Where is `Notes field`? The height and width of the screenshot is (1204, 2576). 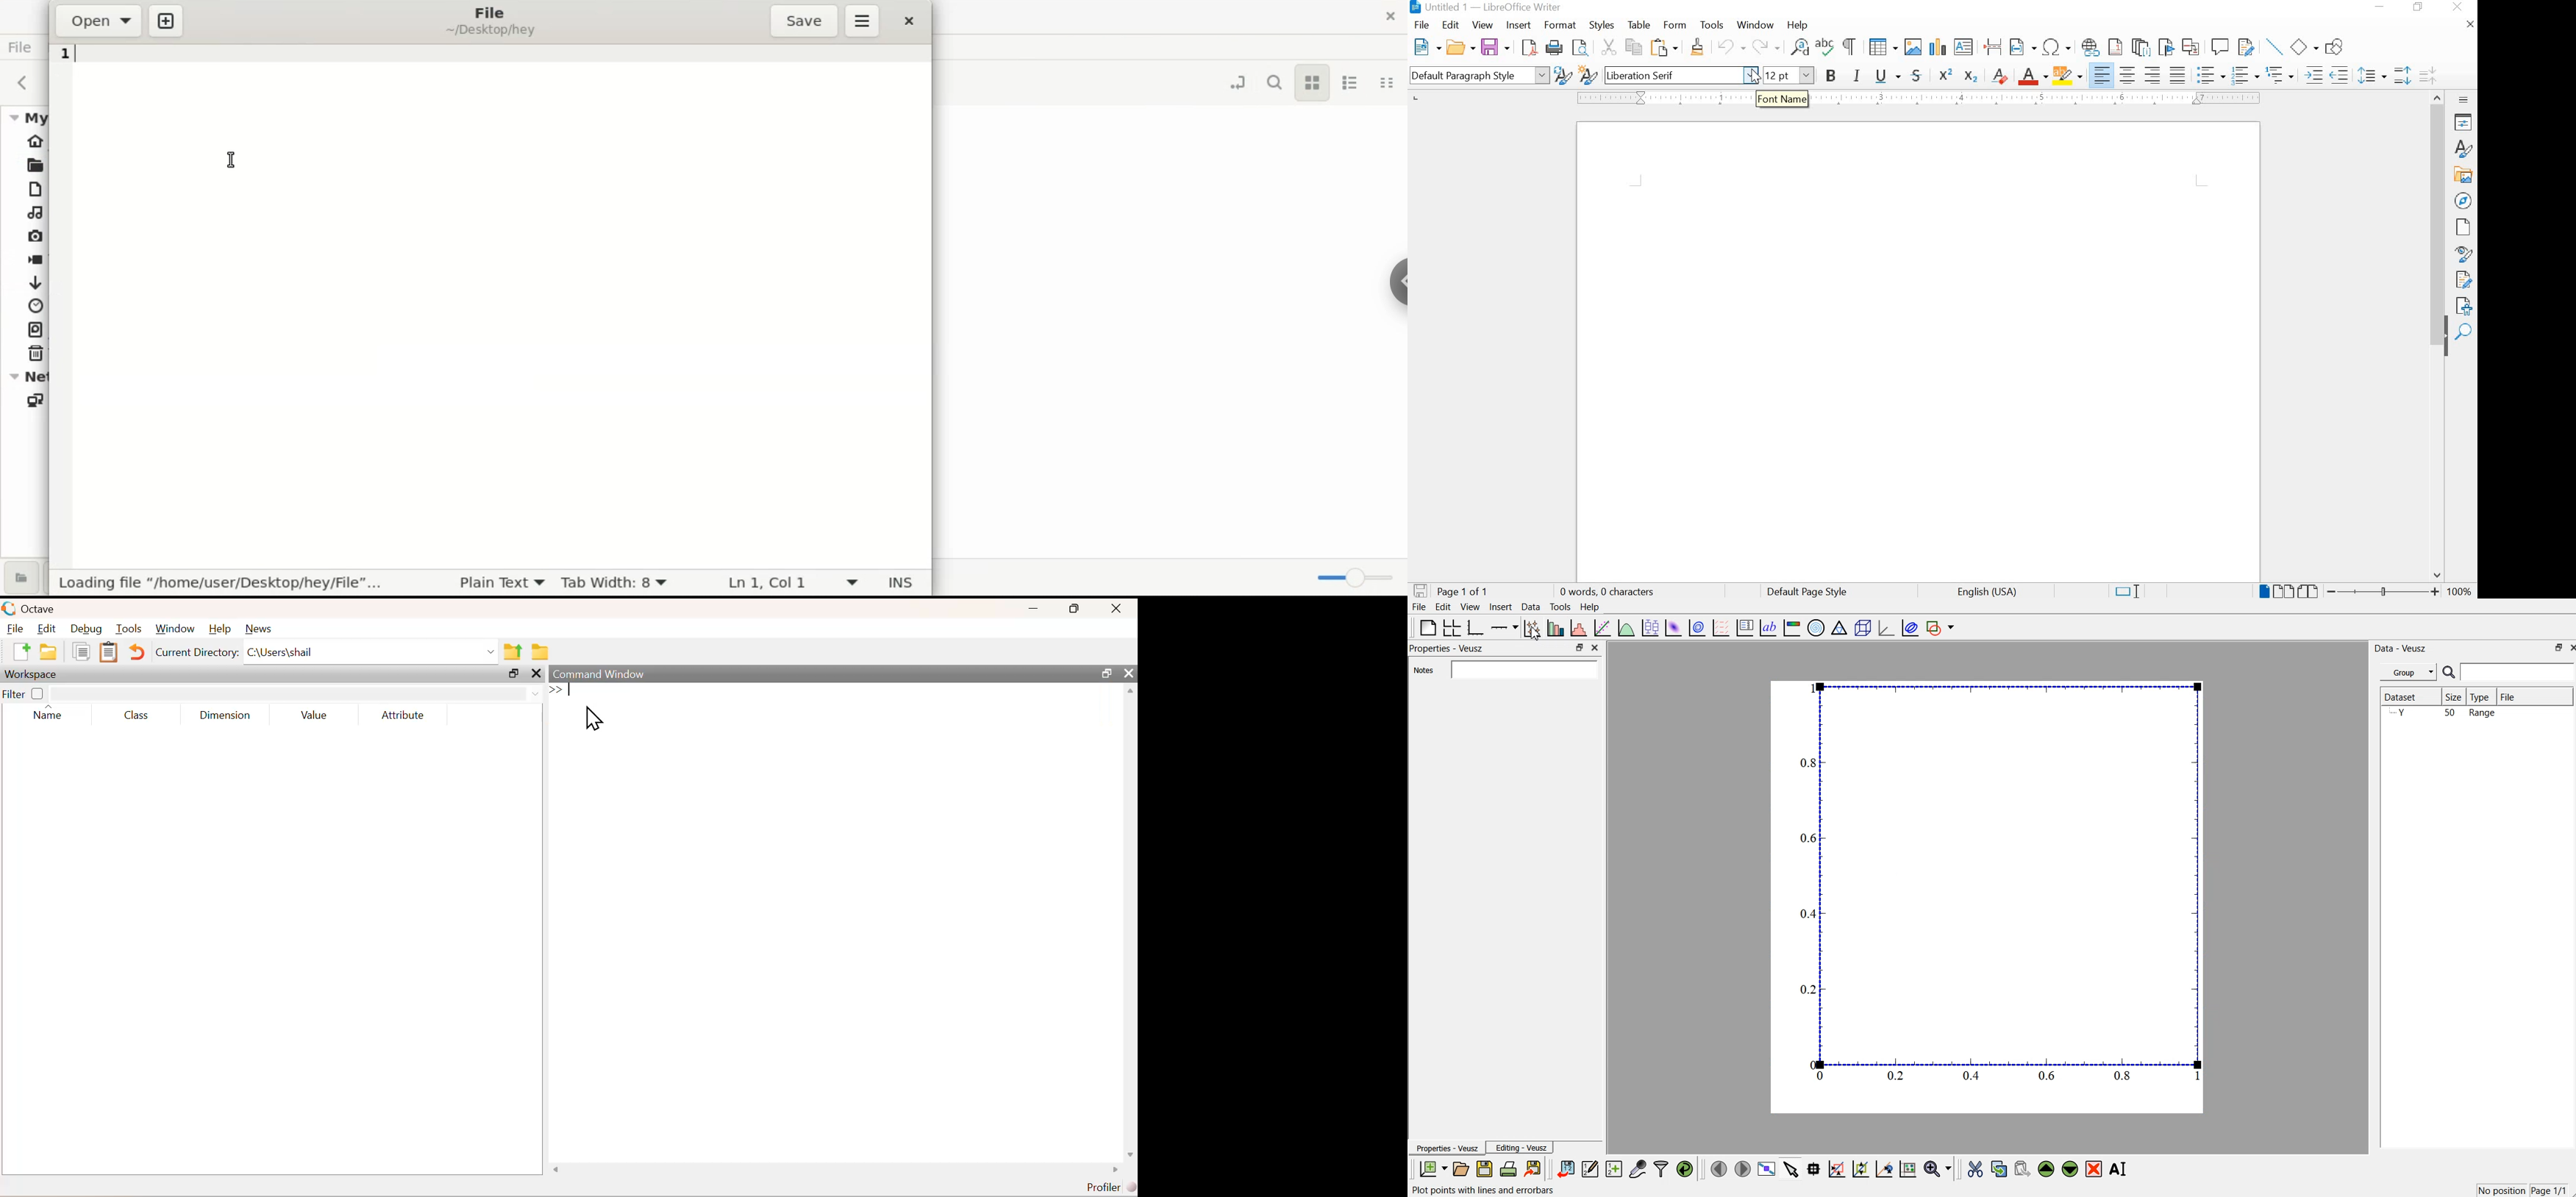 Notes field is located at coordinates (1523, 669).